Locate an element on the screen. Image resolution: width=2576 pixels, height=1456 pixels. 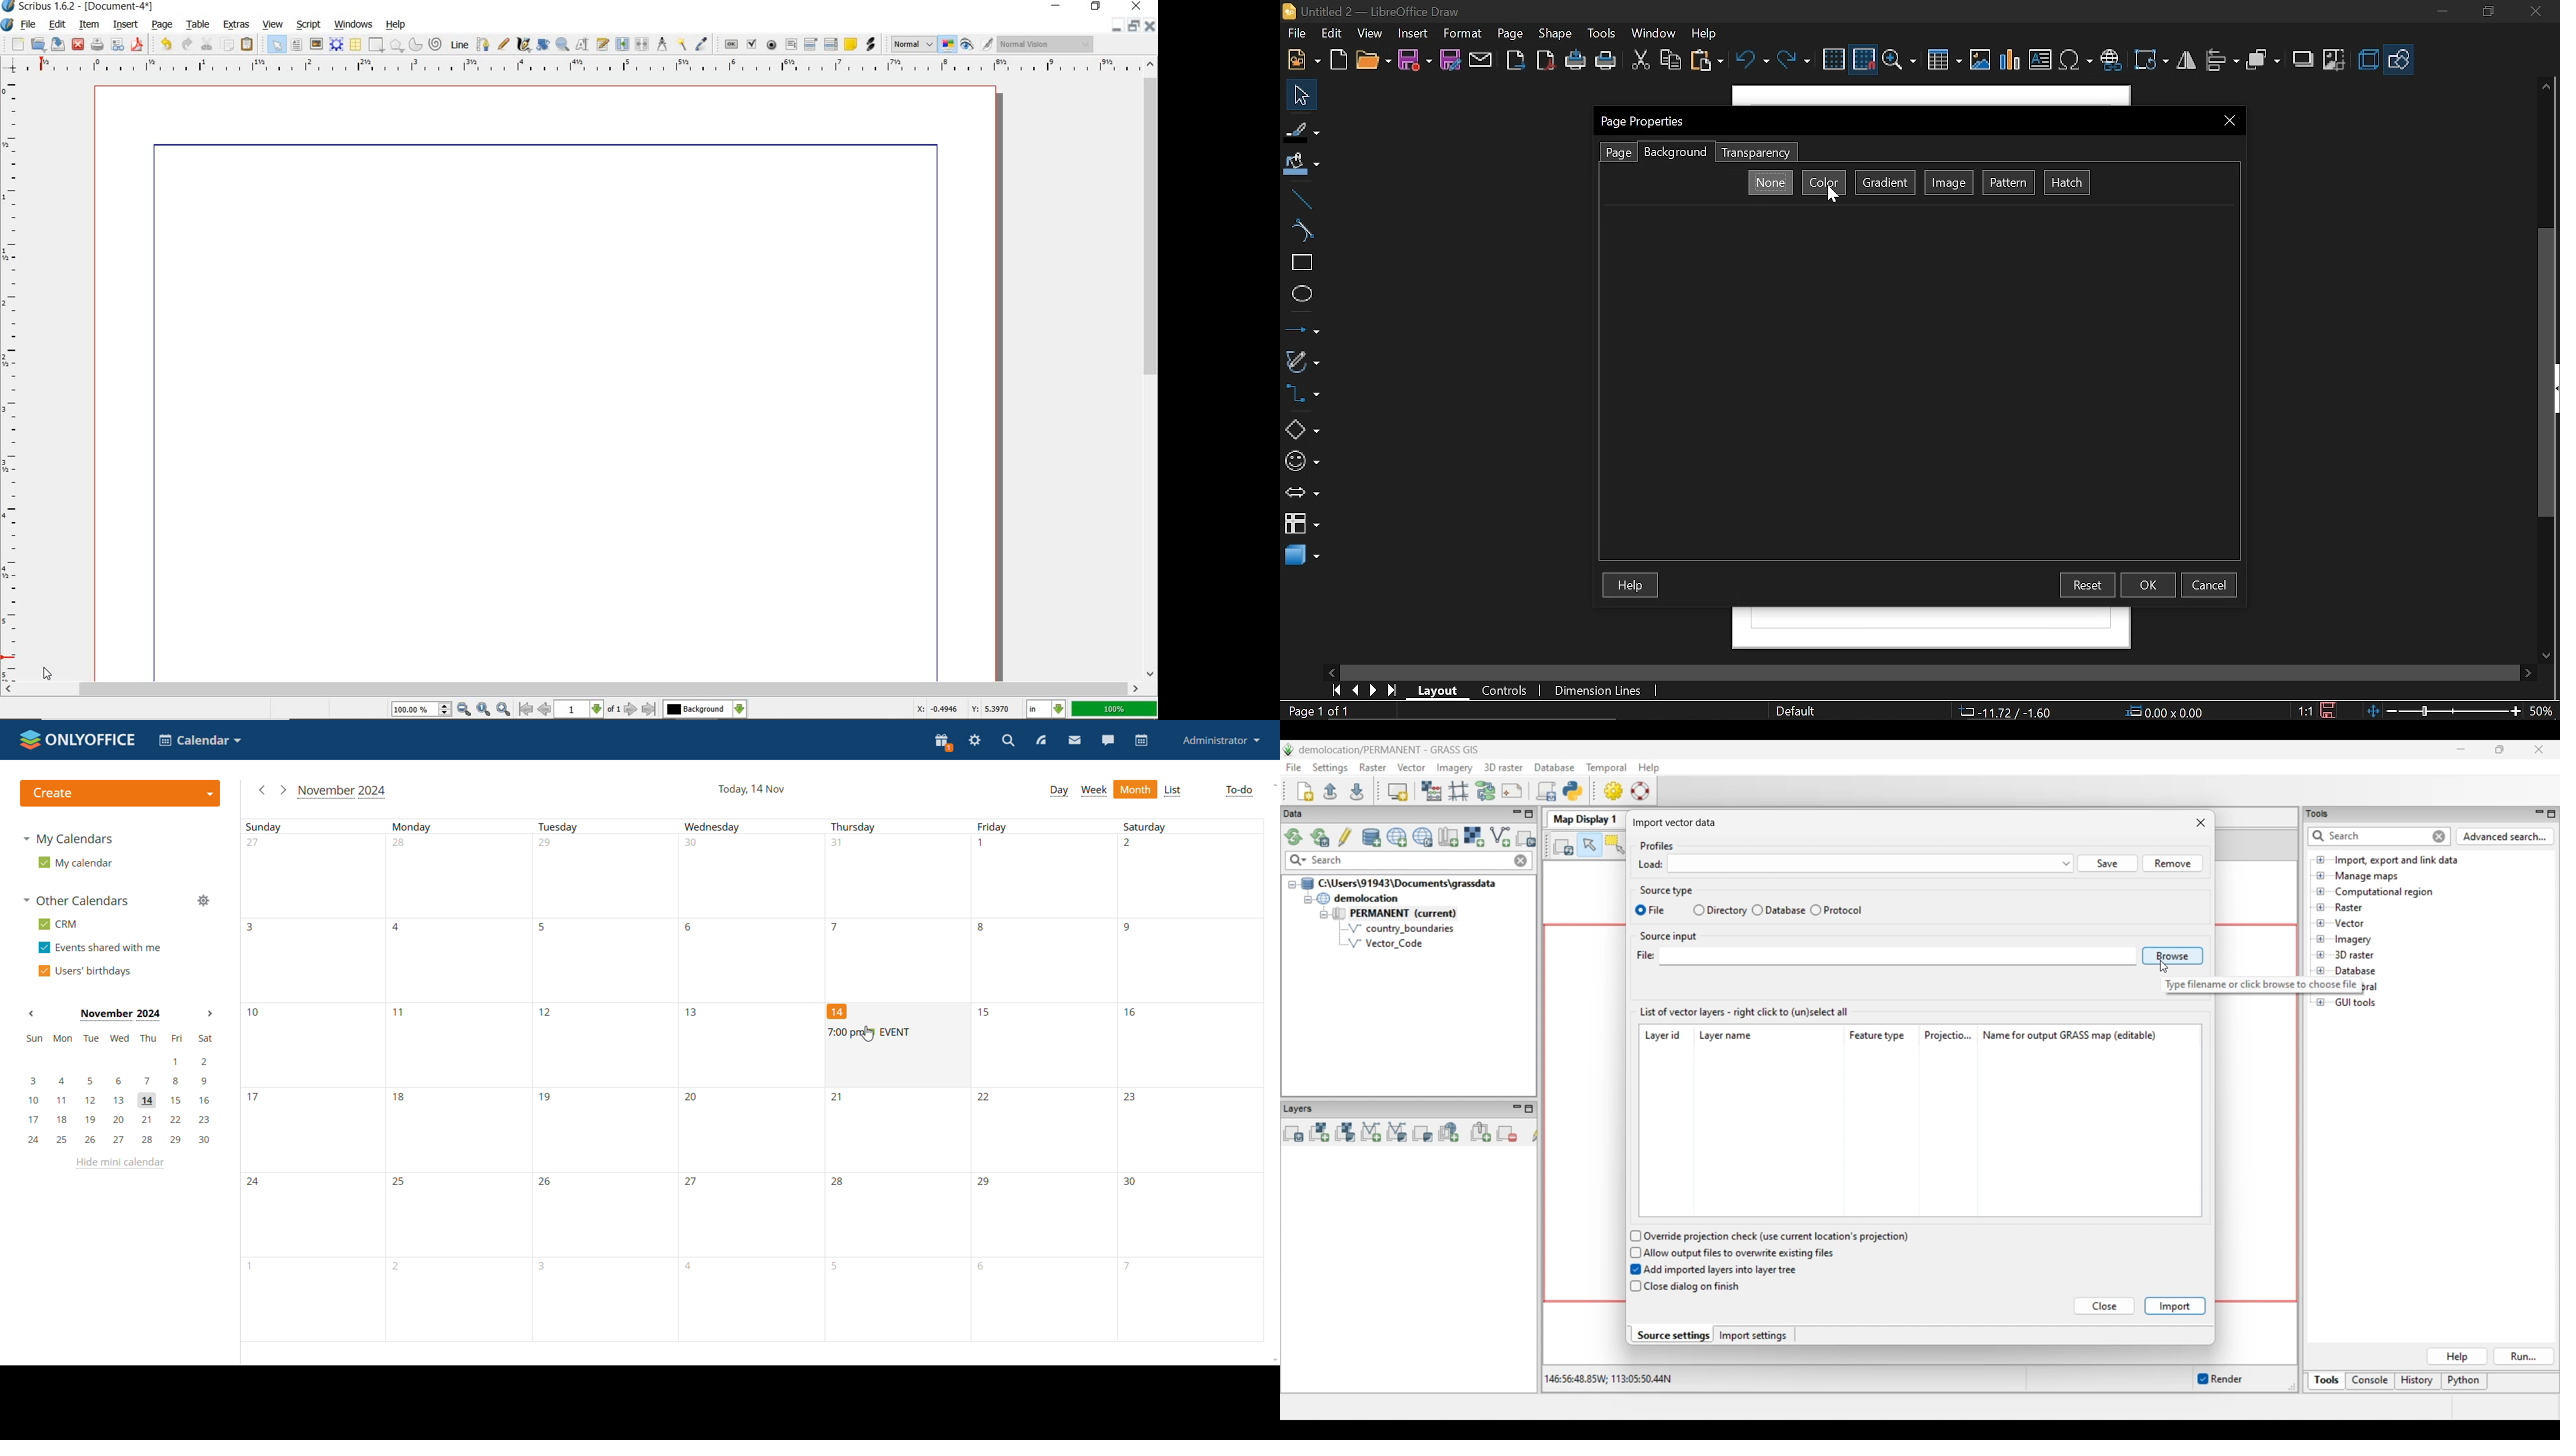
MOve down is located at coordinates (2544, 654).